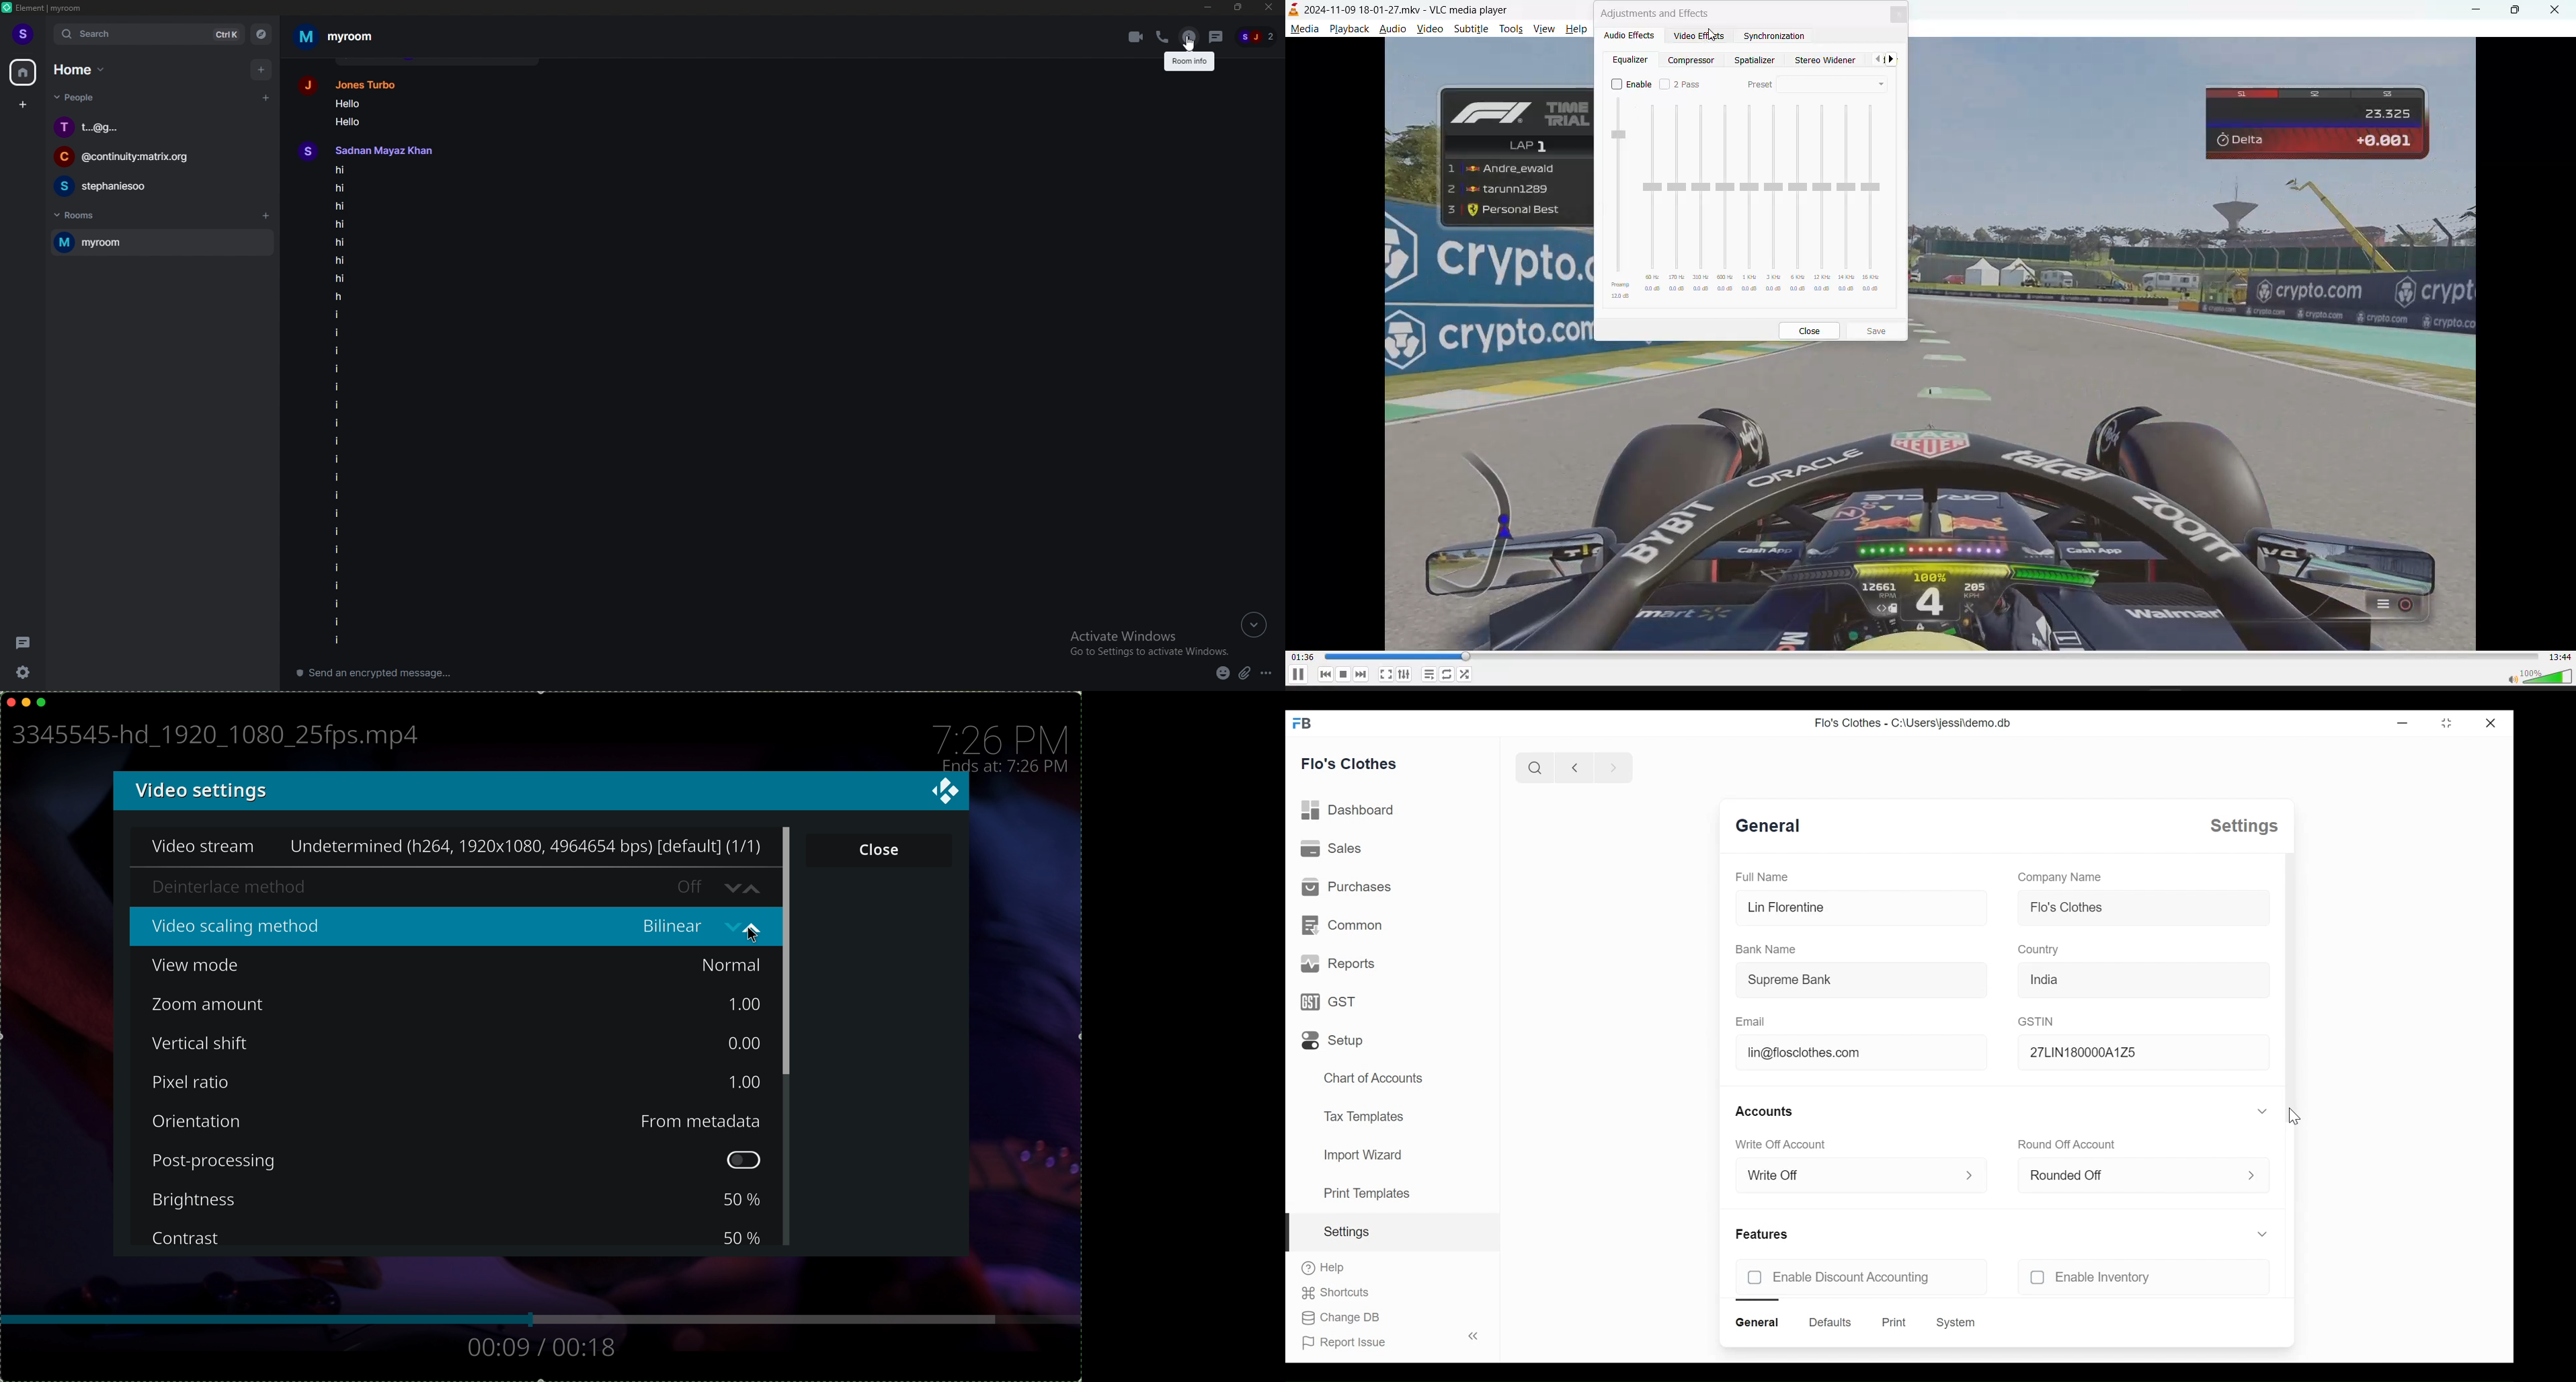  What do you see at coordinates (740, 1199) in the screenshot?
I see `50 %` at bounding box center [740, 1199].